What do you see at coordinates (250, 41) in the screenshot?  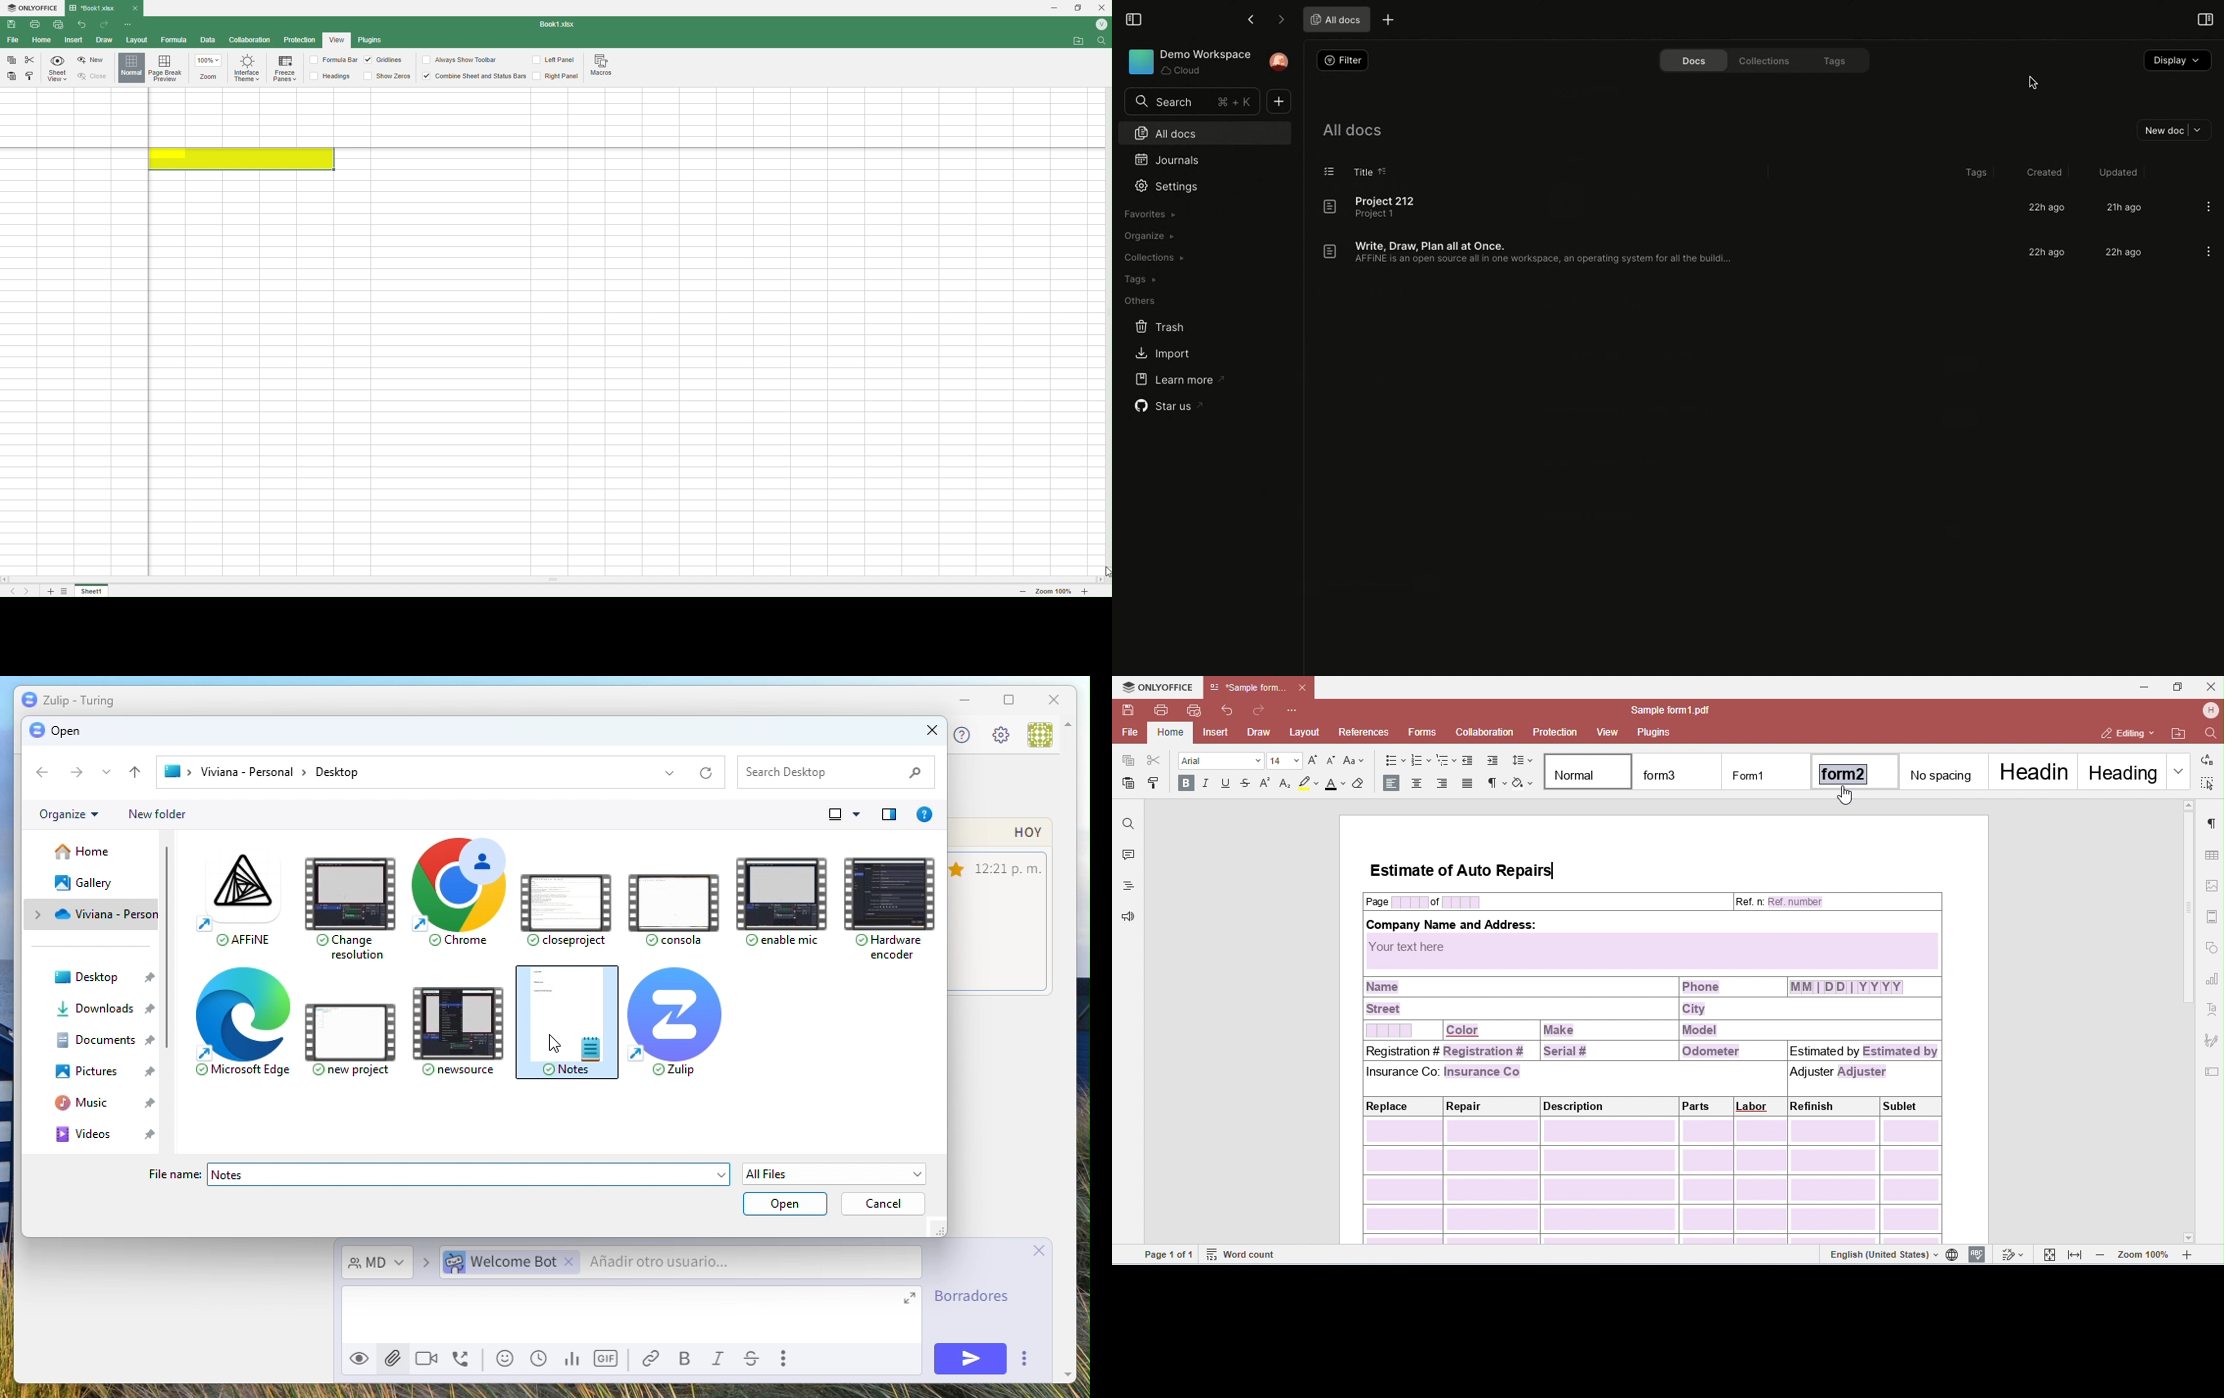 I see `Collaboration` at bounding box center [250, 41].